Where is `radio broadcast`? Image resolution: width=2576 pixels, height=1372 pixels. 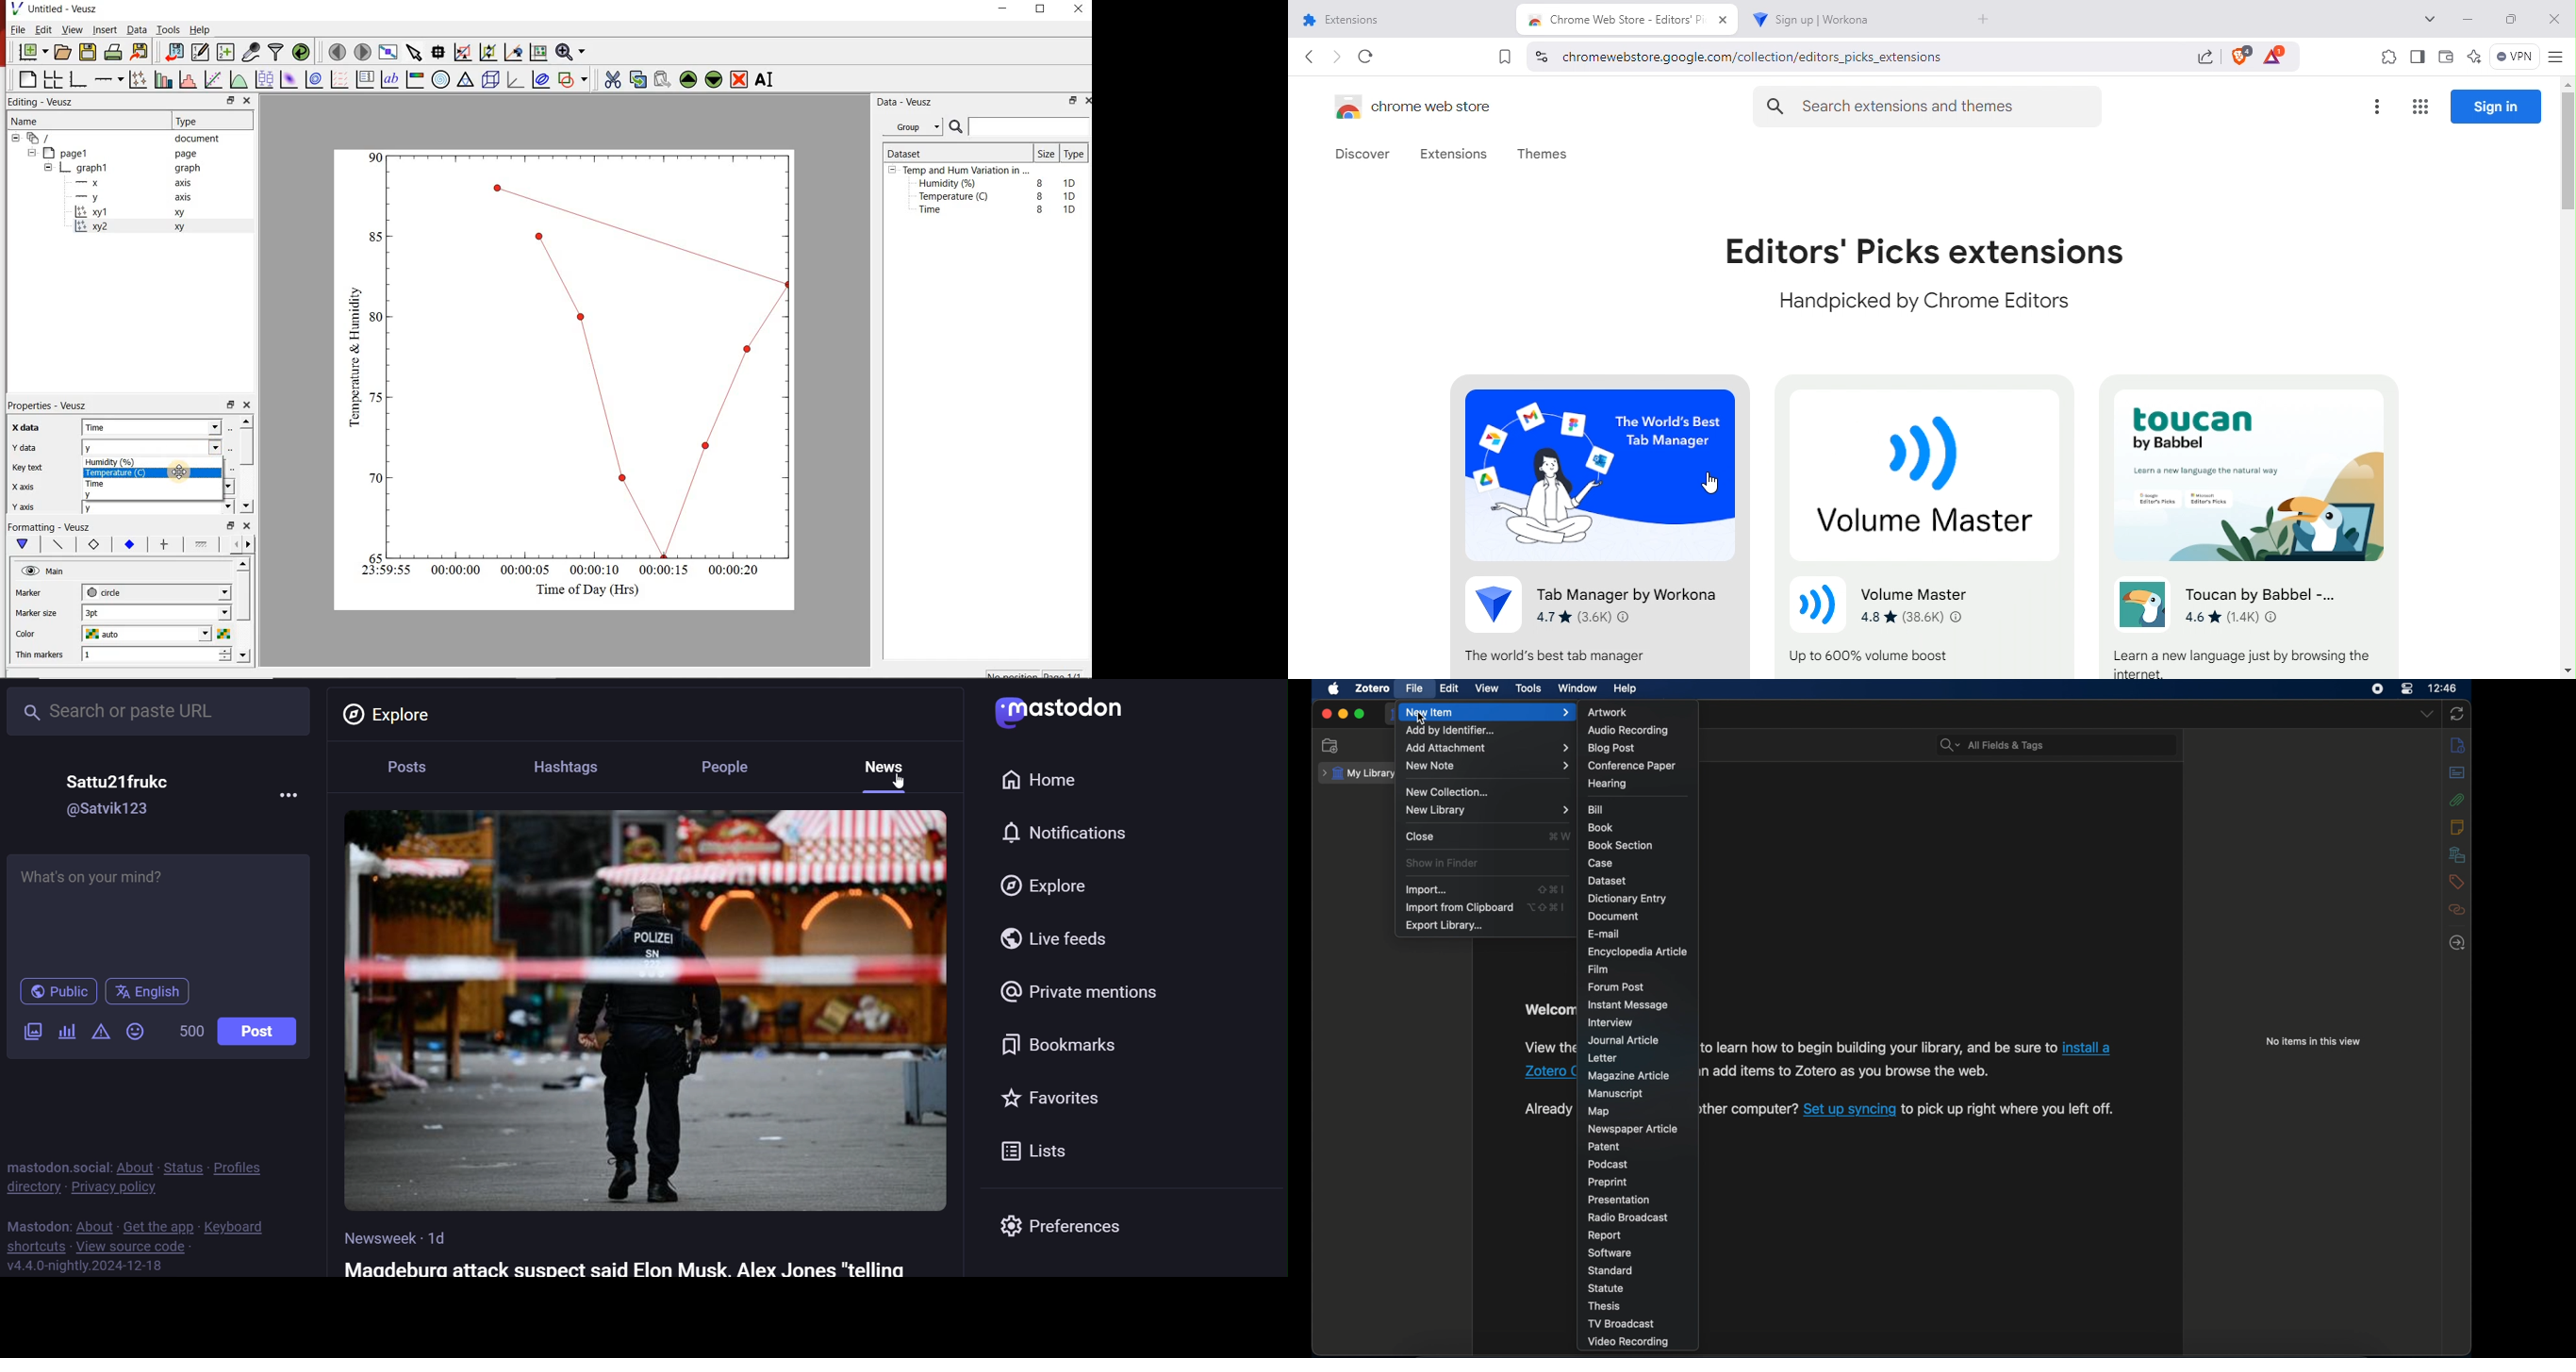 radio broadcast is located at coordinates (1627, 1217).